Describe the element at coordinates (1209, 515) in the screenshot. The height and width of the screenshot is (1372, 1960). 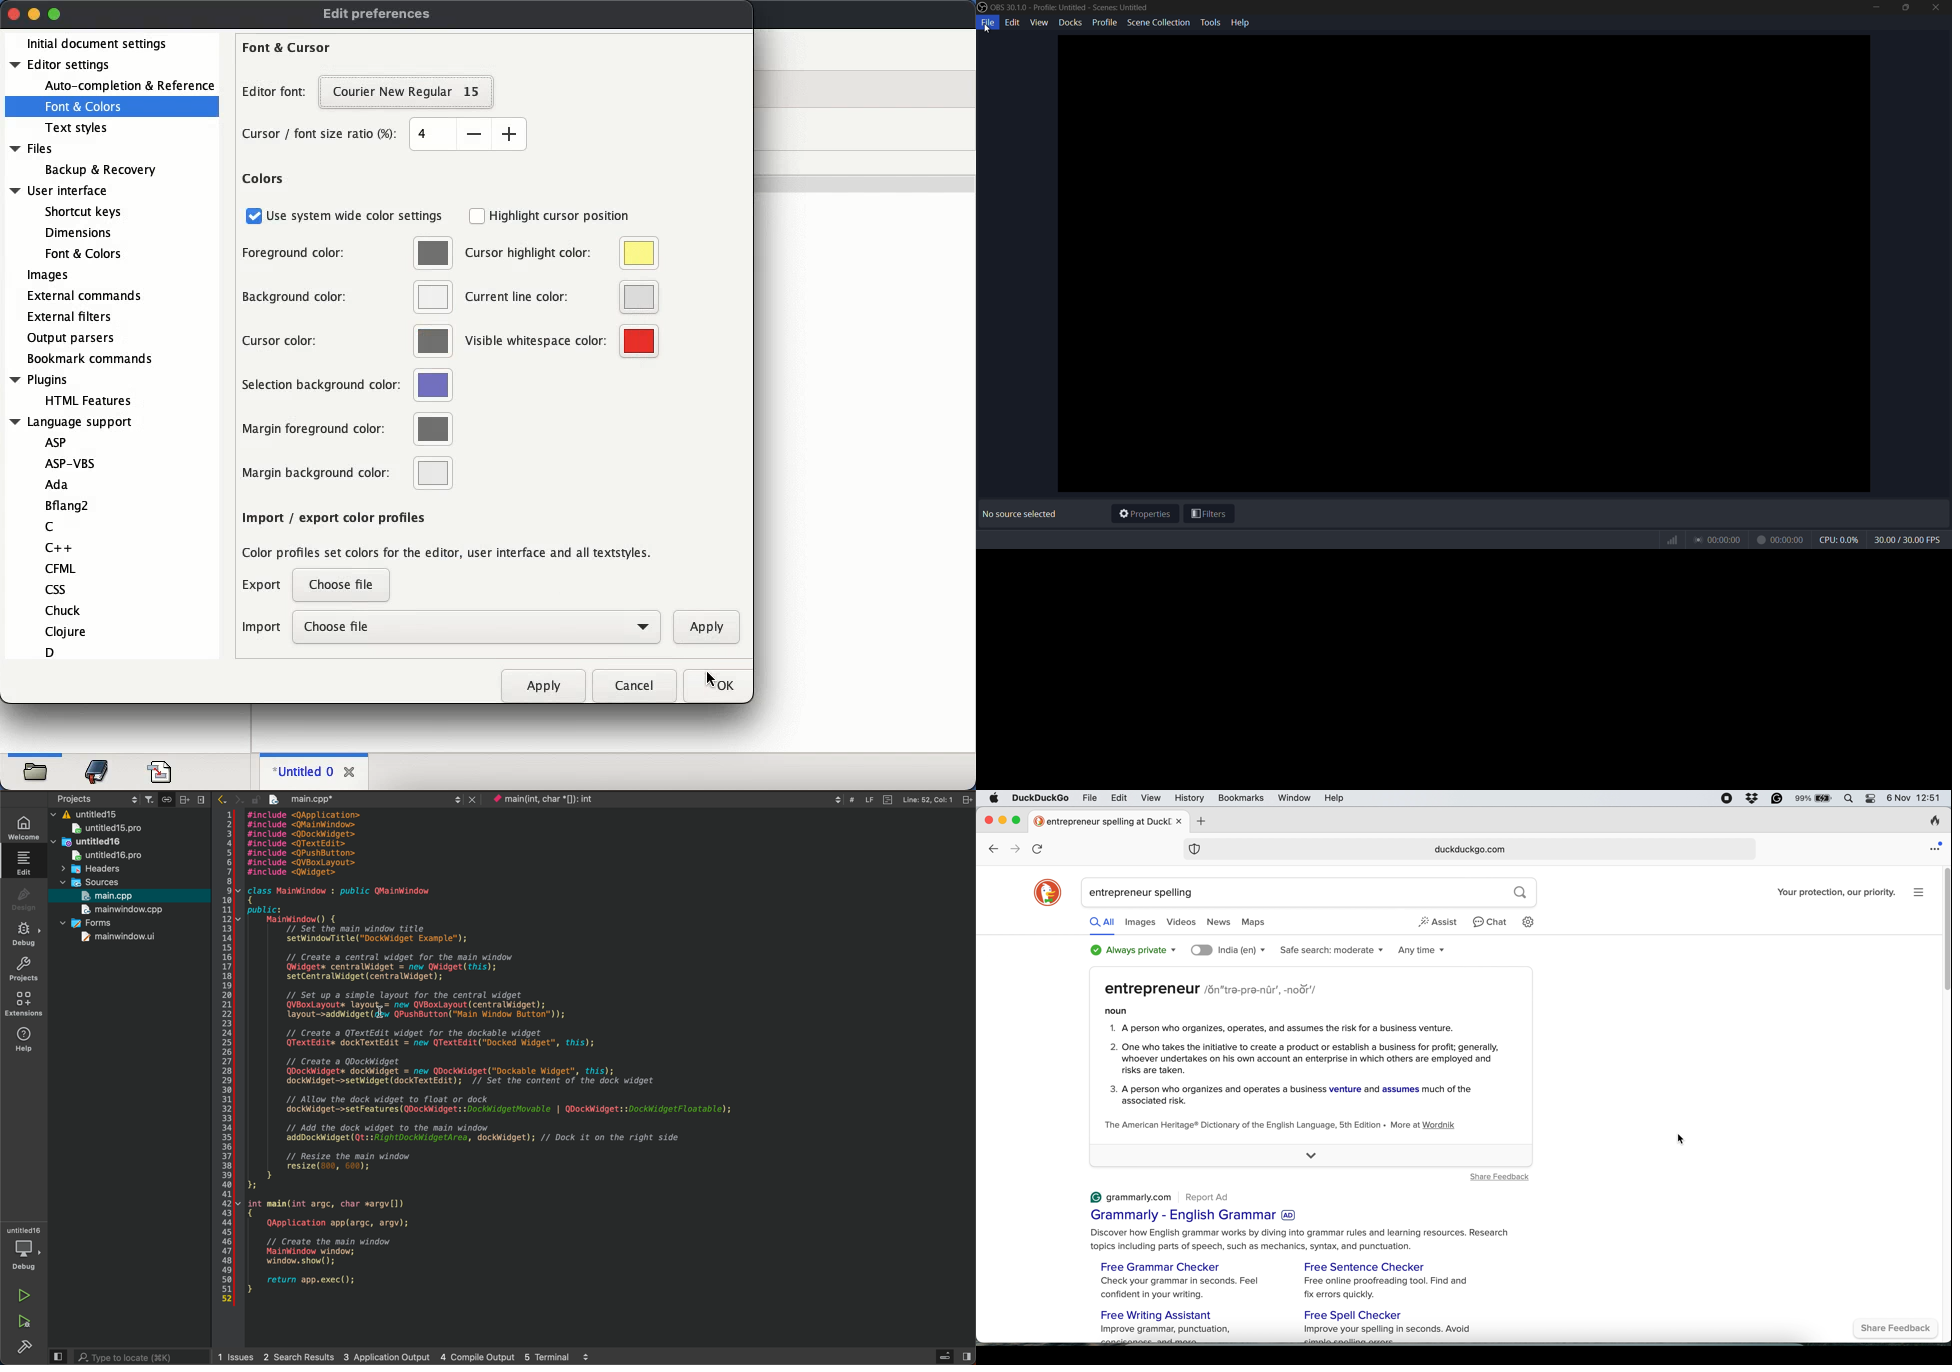
I see `filters` at that location.